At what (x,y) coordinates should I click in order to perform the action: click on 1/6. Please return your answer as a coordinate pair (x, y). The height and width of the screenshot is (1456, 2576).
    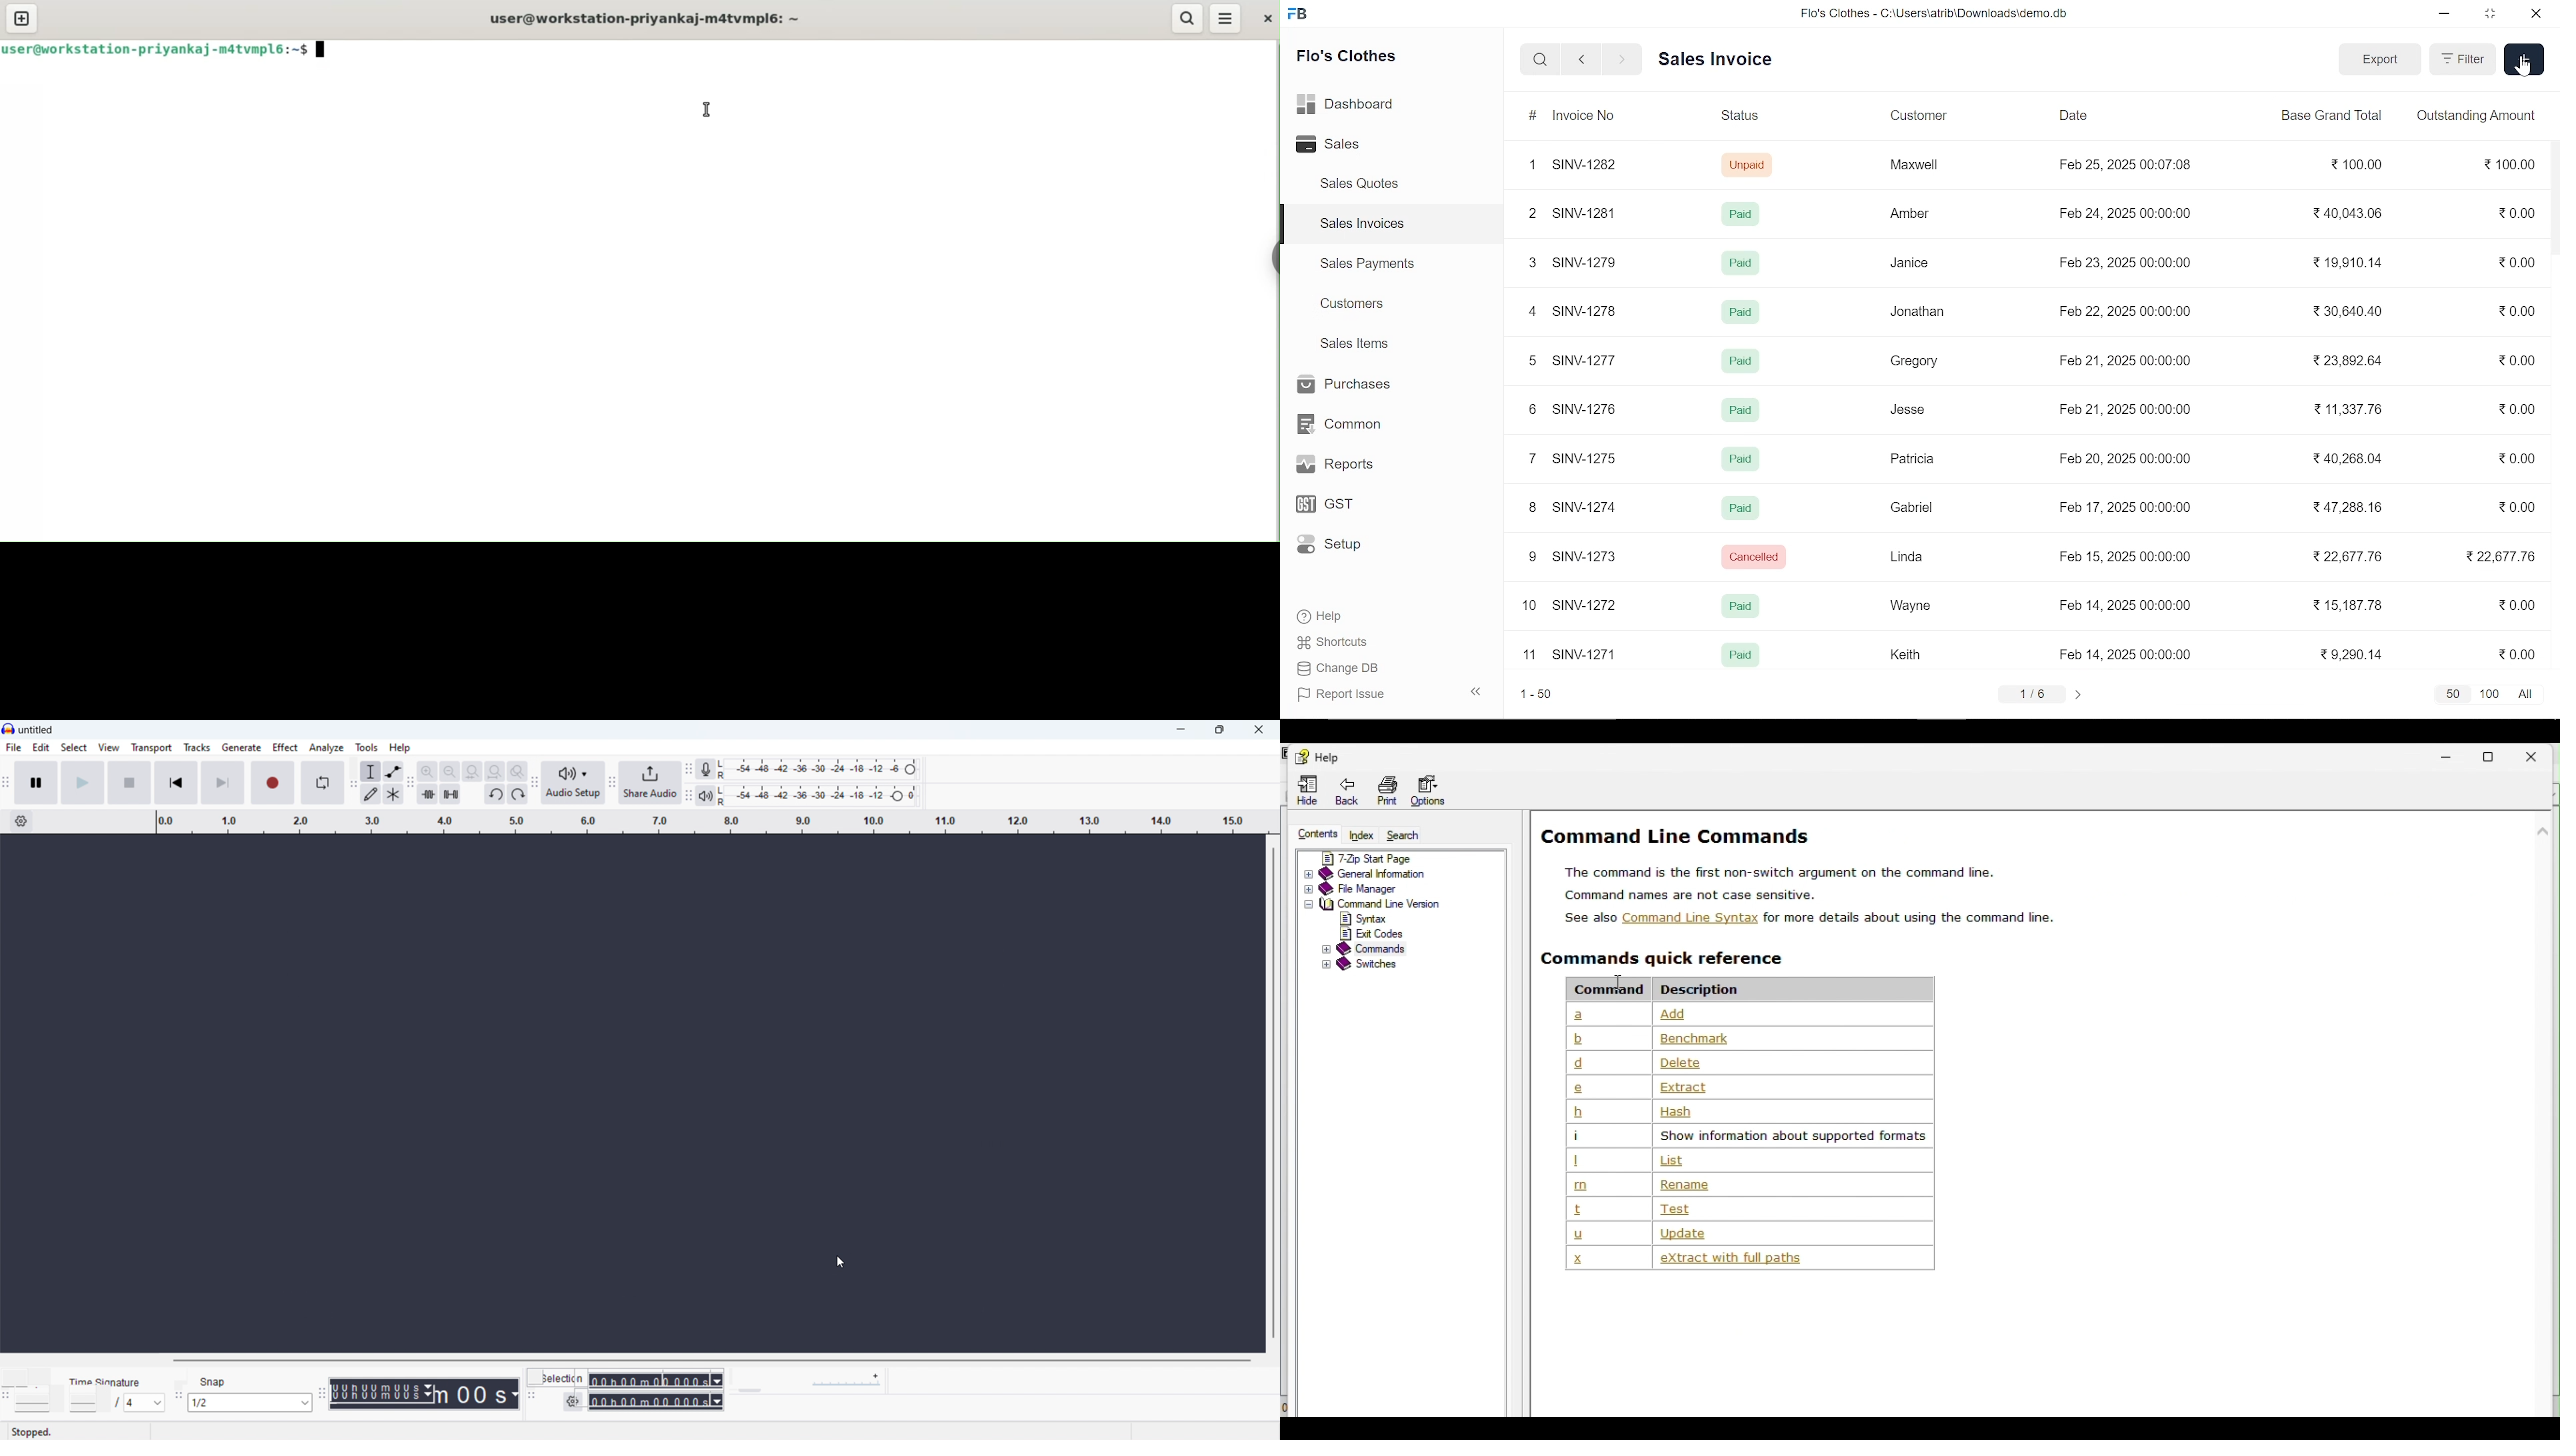
    Looking at the image, I should click on (2032, 696).